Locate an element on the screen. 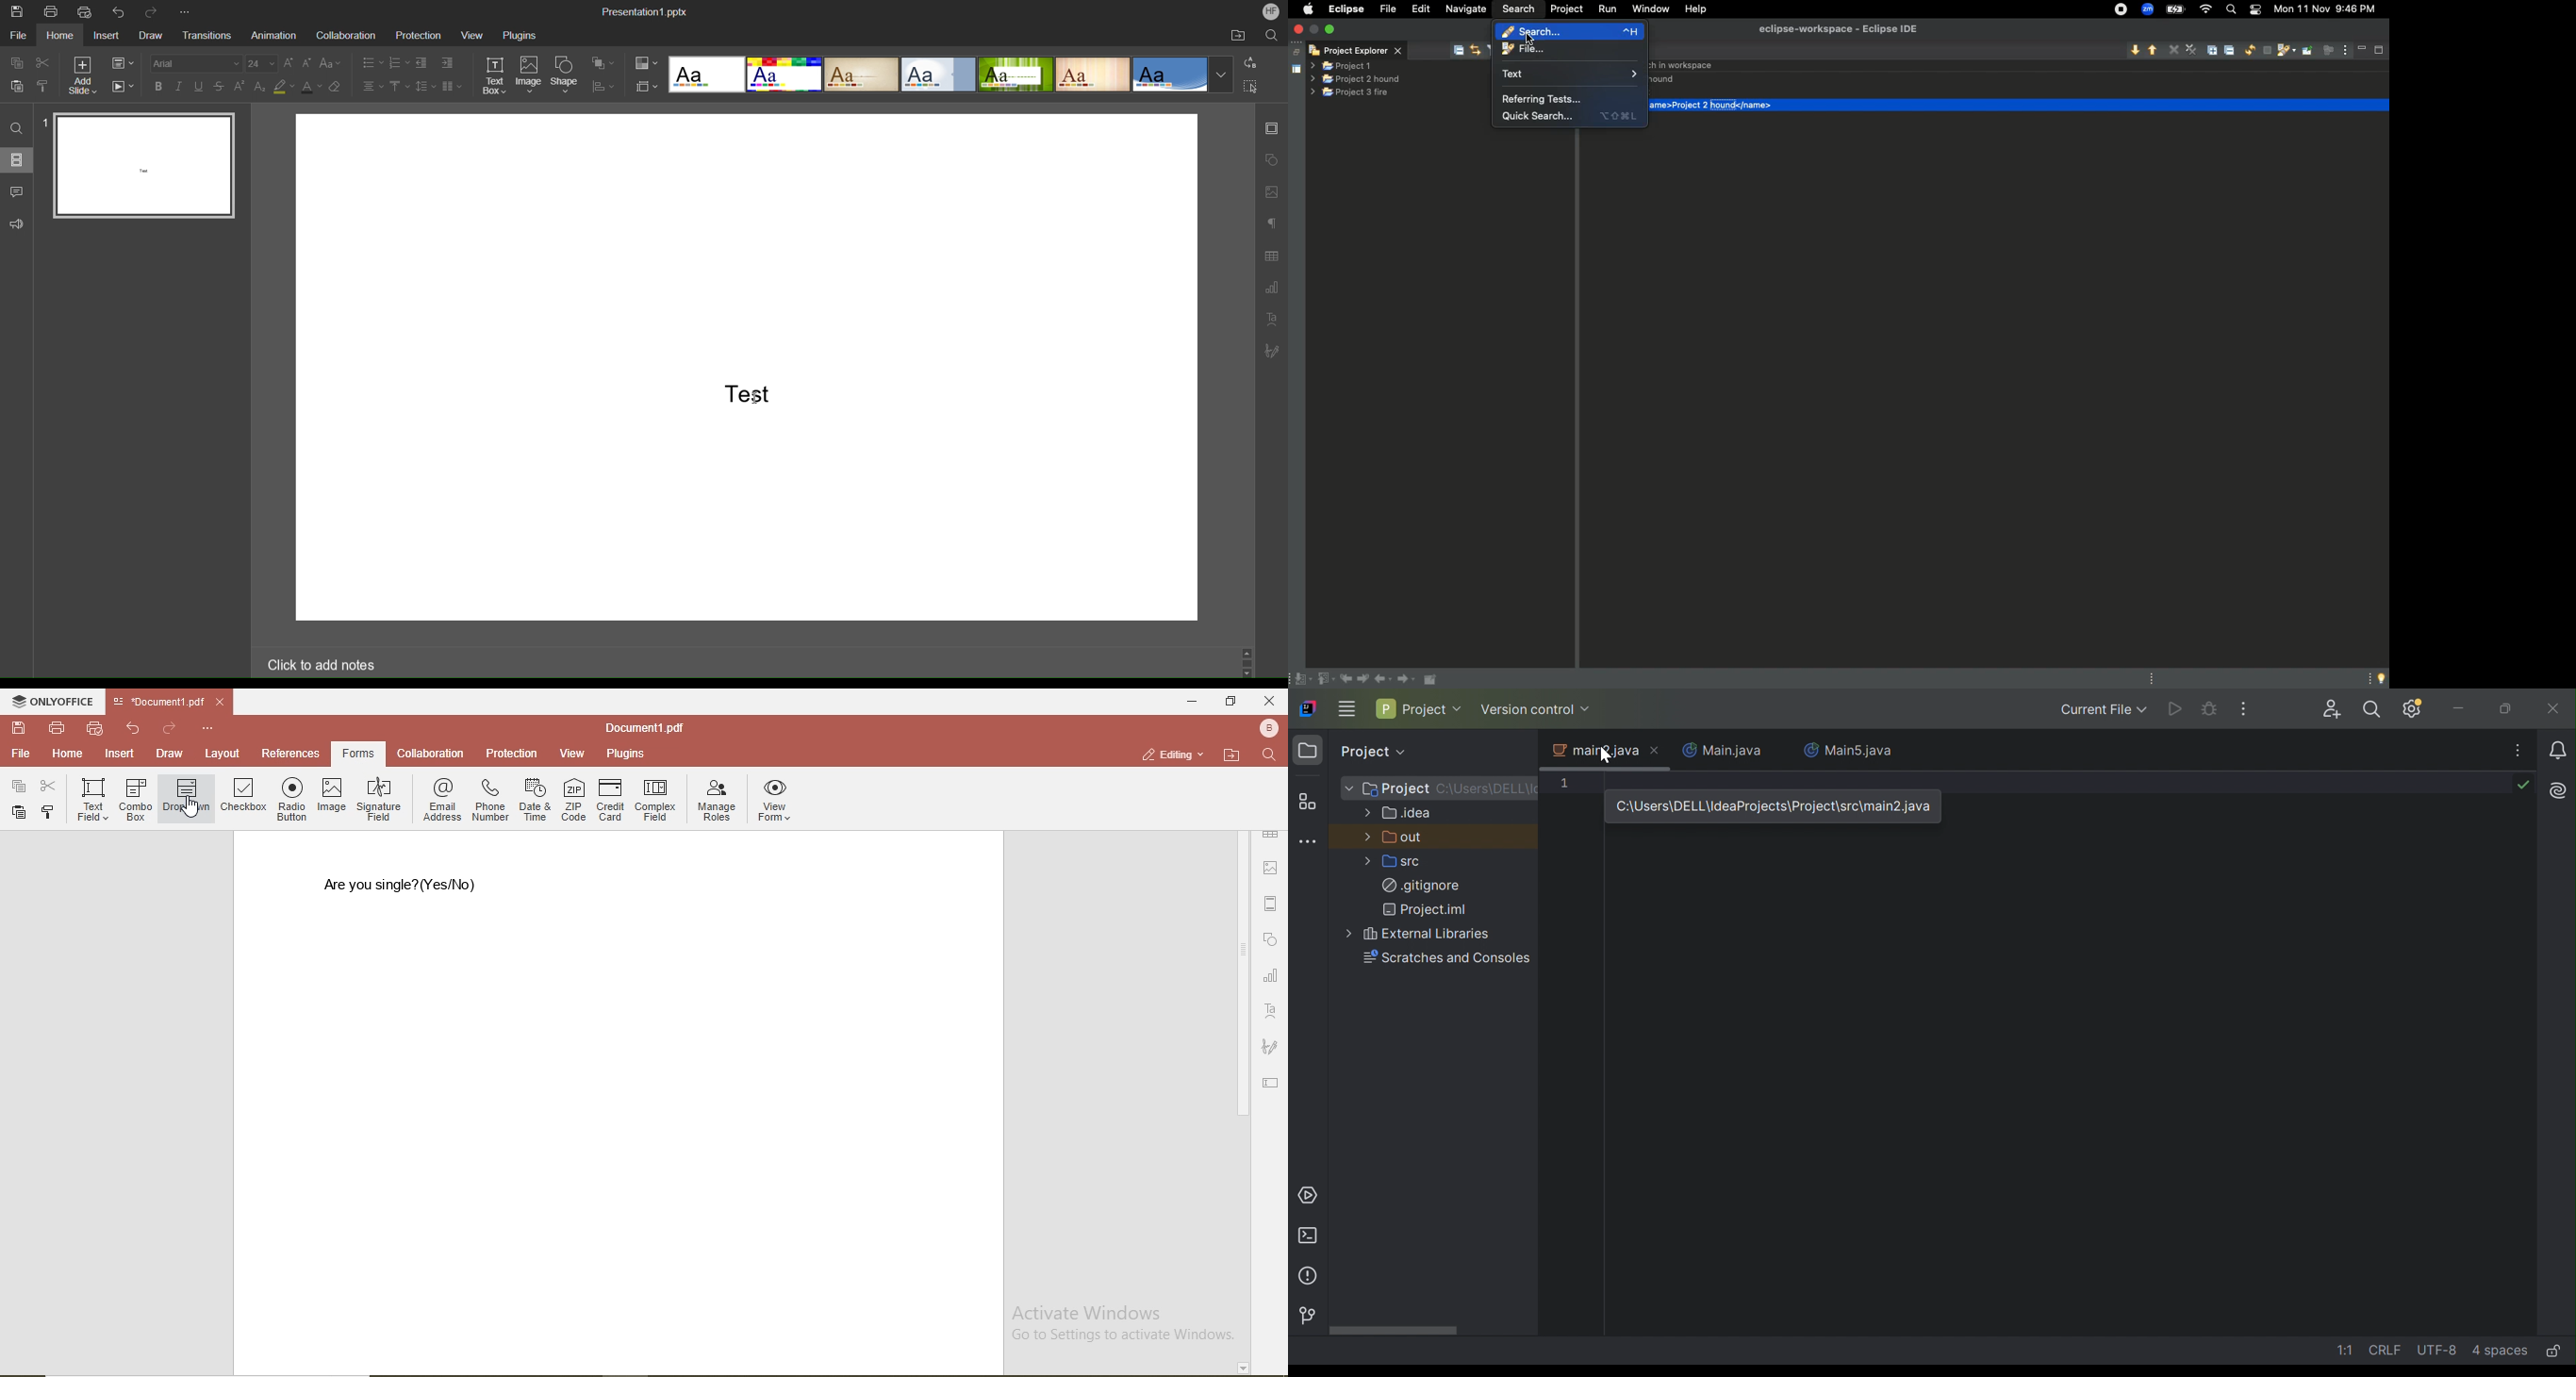 This screenshot has height=1400, width=2576. copy is located at coordinates (49, 812).